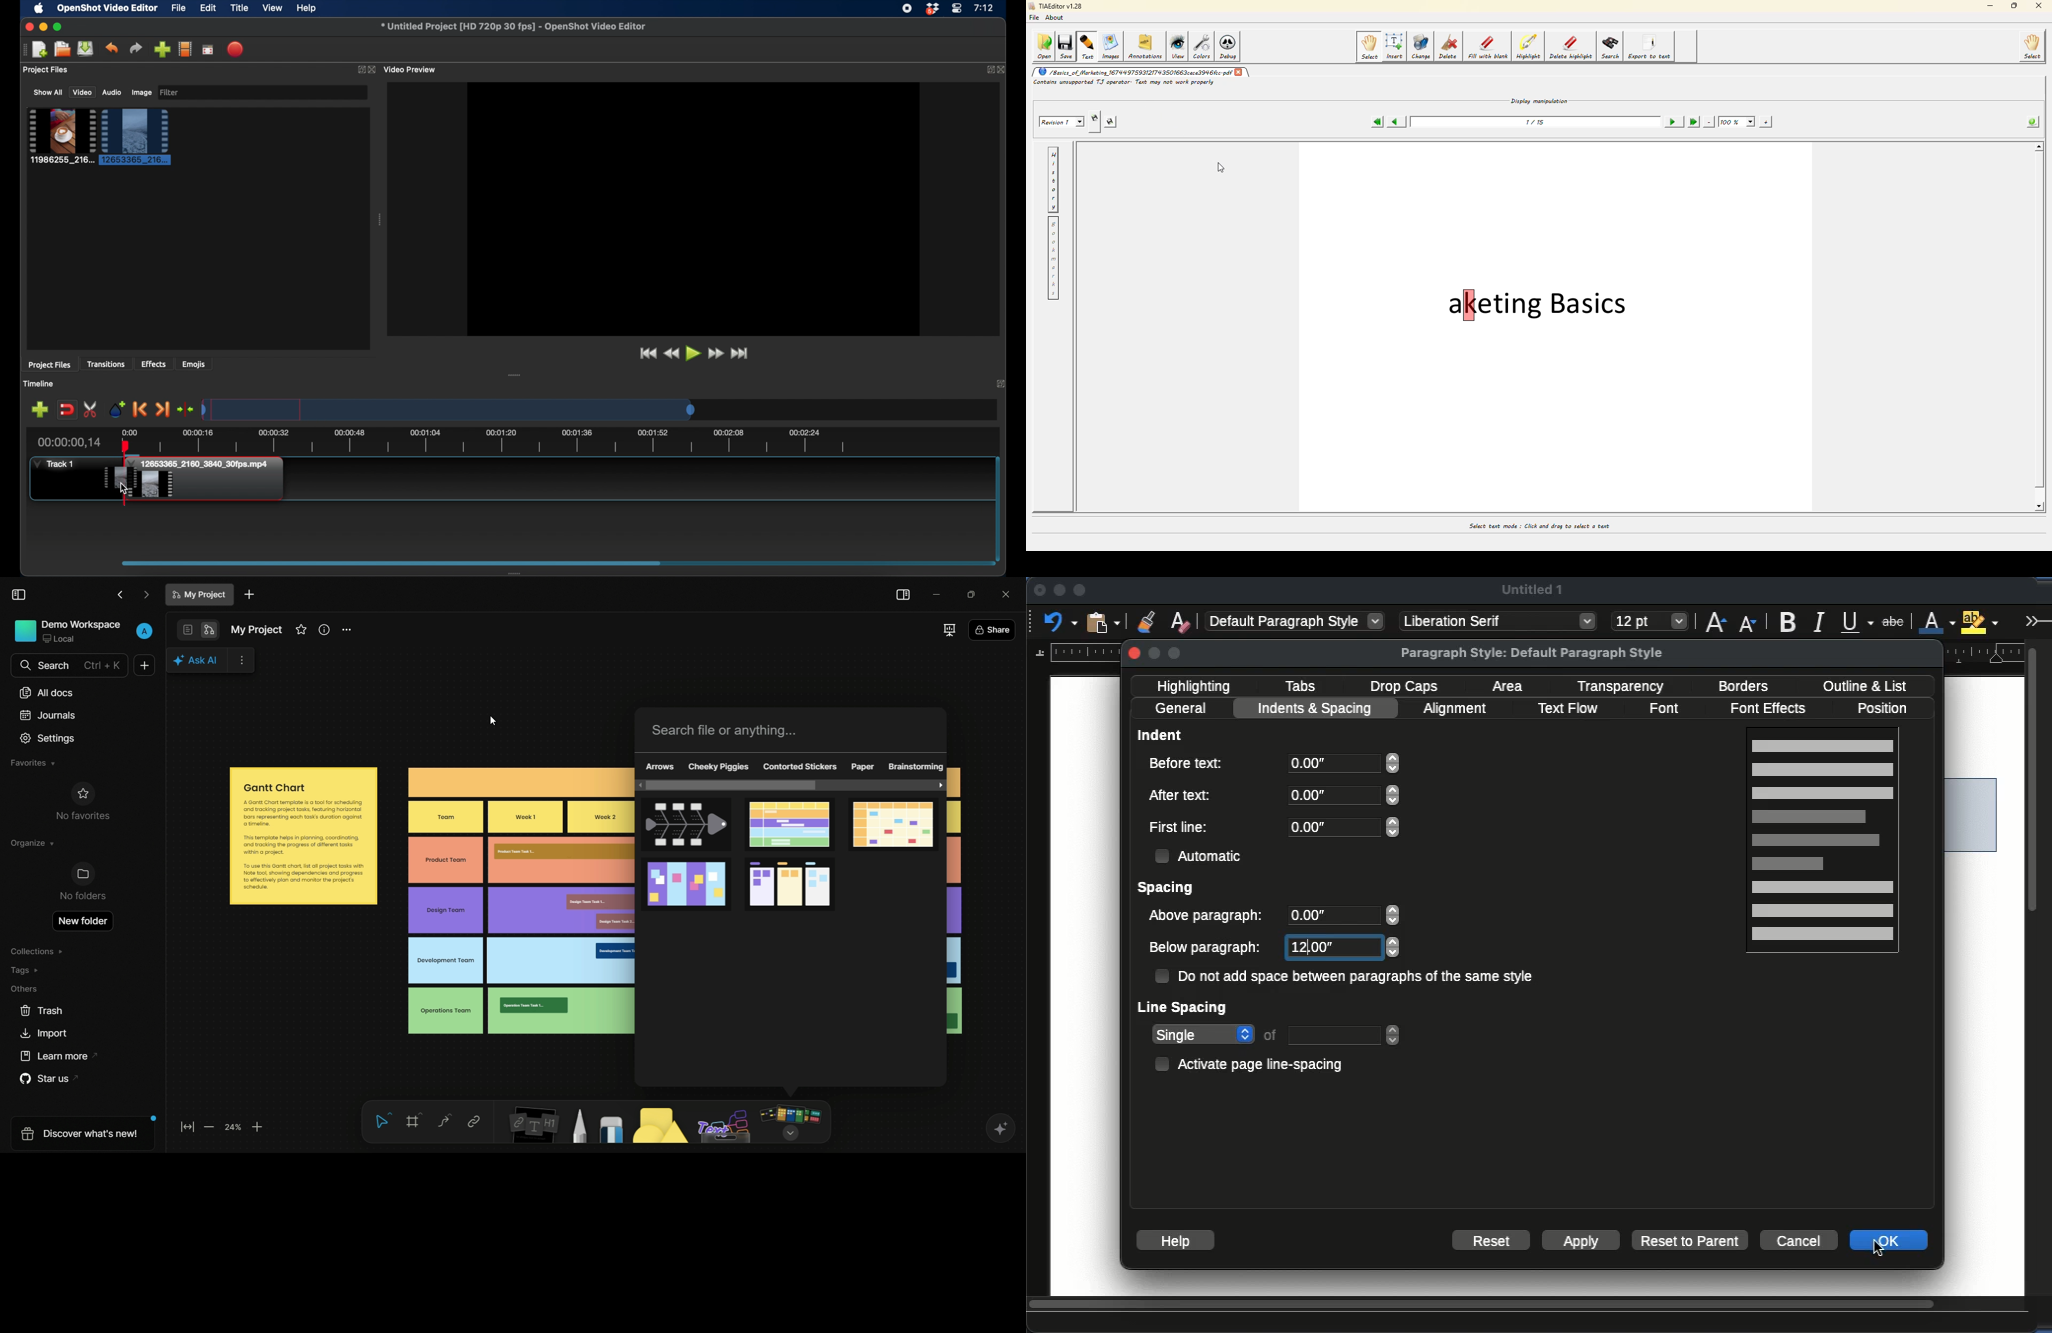  What do you see at coordinates (660, 767) in the screenshot?
I see `Arrows` at bounding box center [660, 767].